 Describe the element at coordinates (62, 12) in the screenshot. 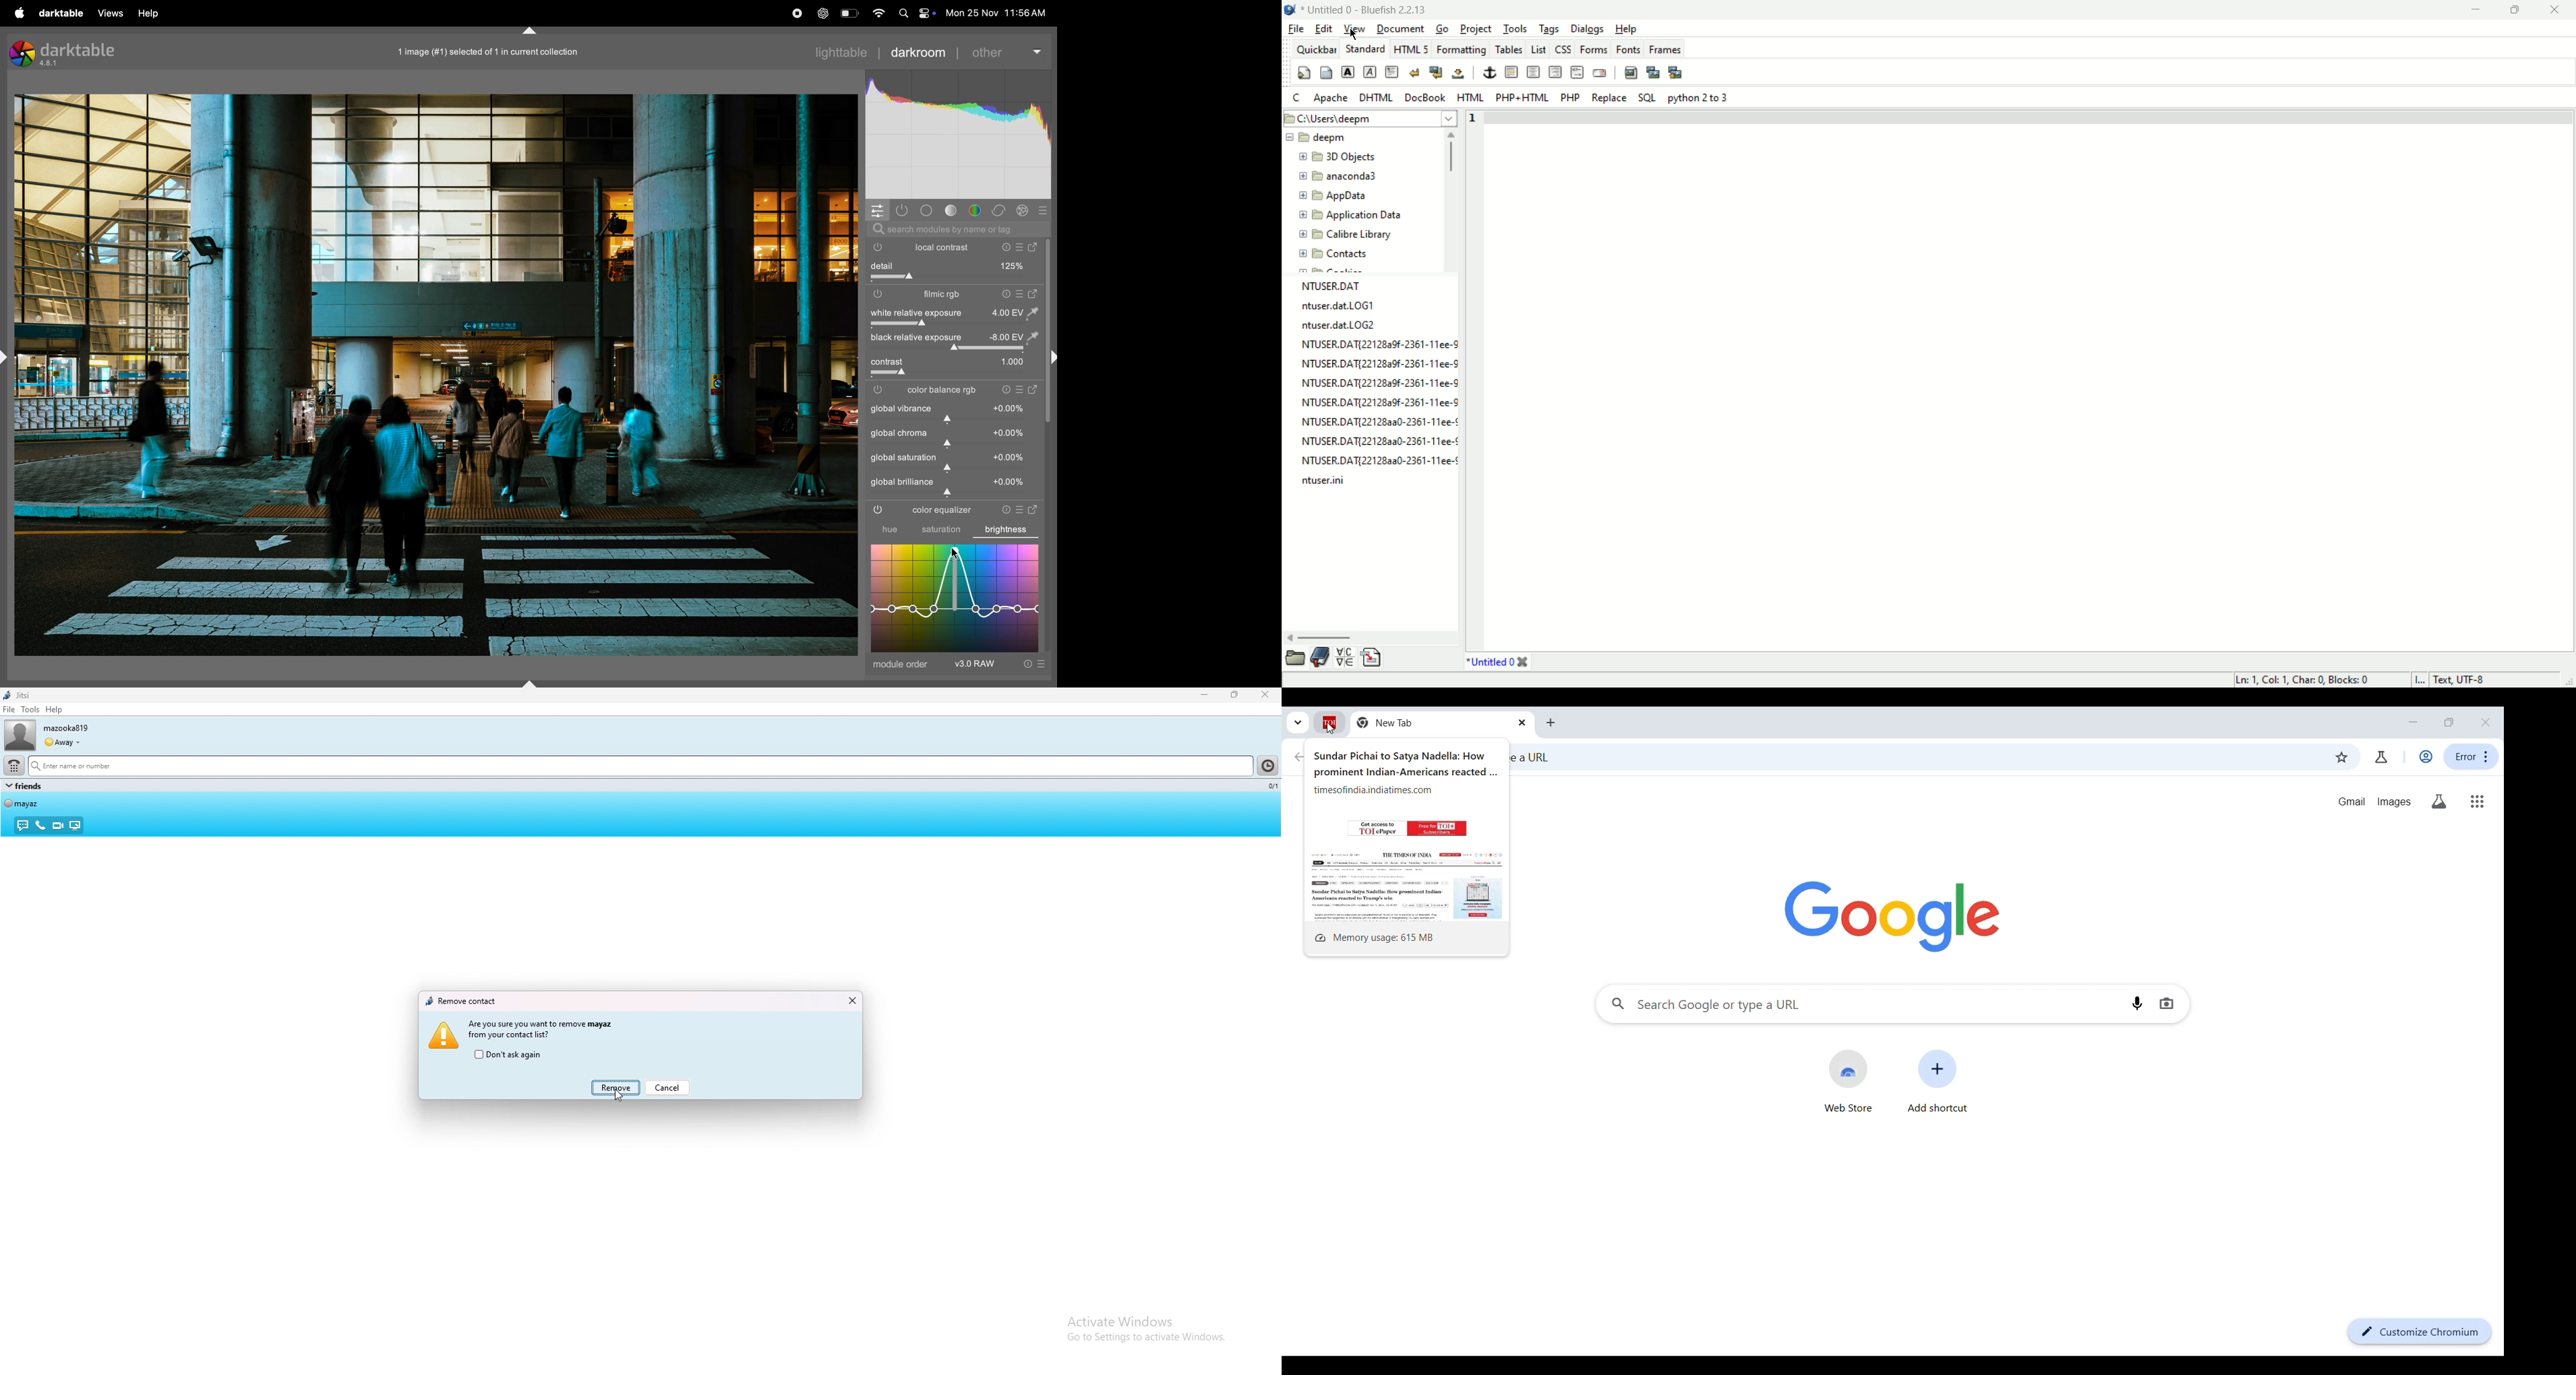

I see `darktable menu` at that location.